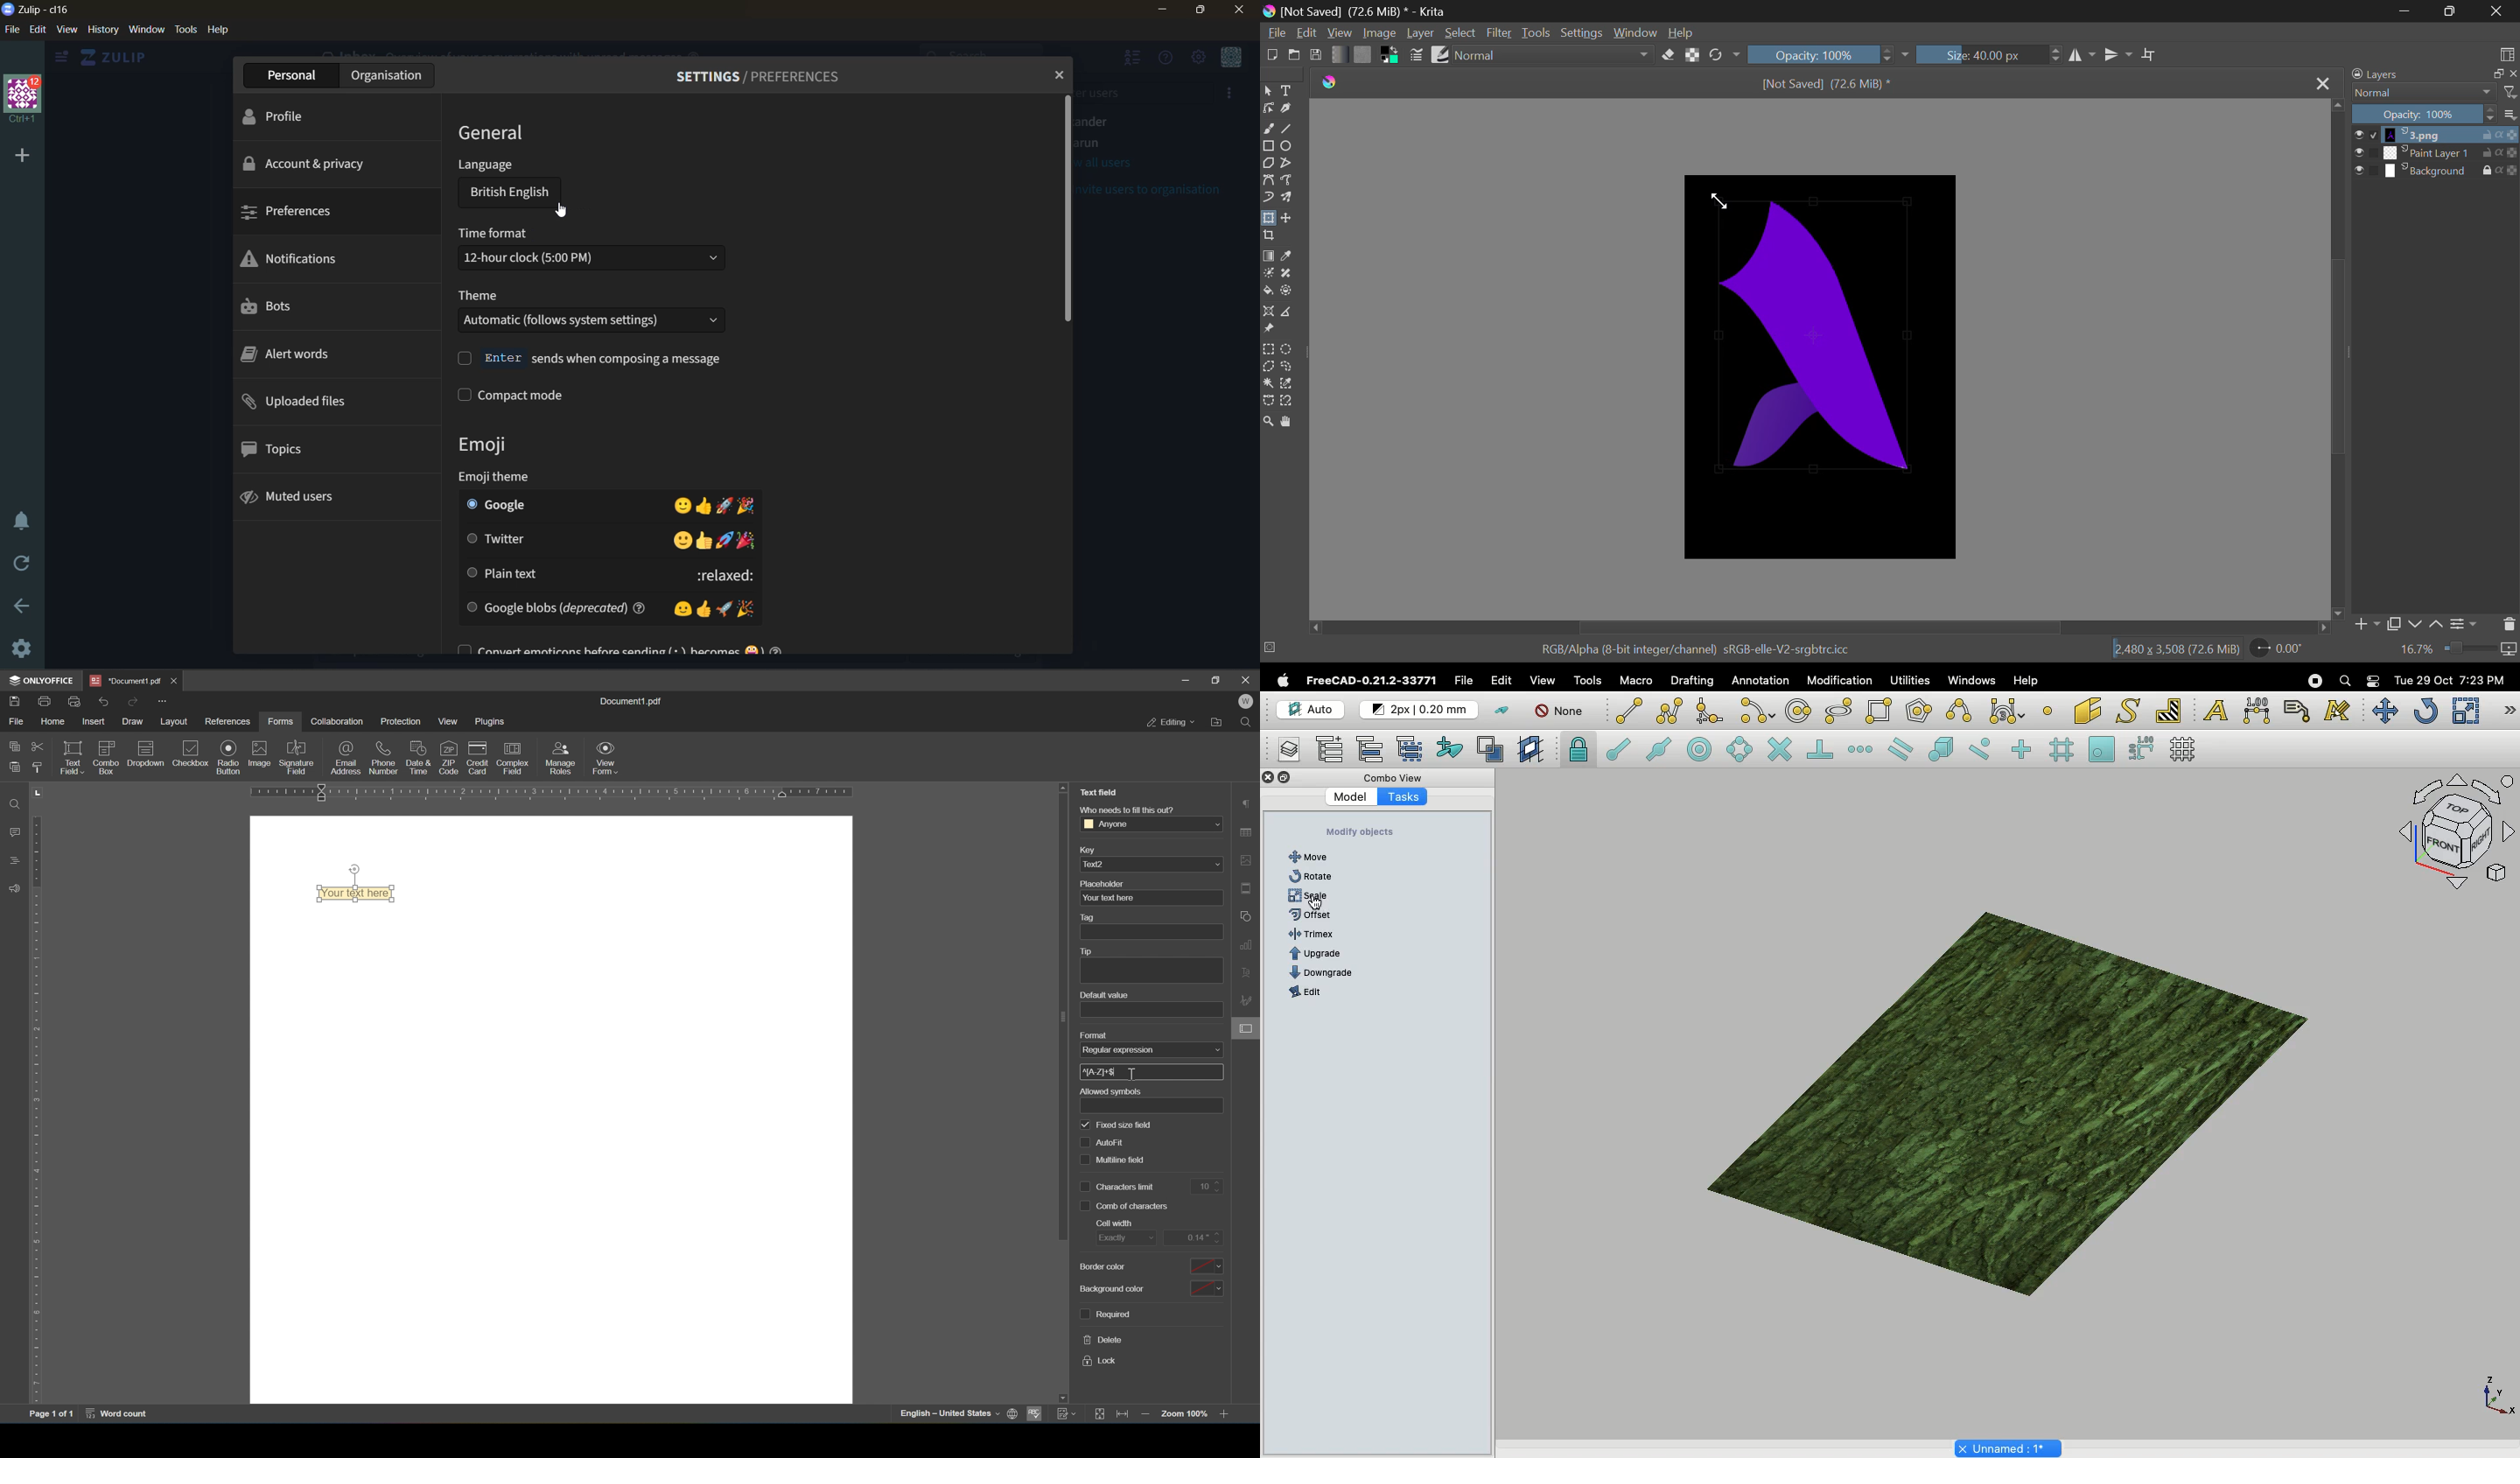  What do you see at coordinates (279, 722) in the screenshot?
I see `forms` at bounding box center [279, 722].